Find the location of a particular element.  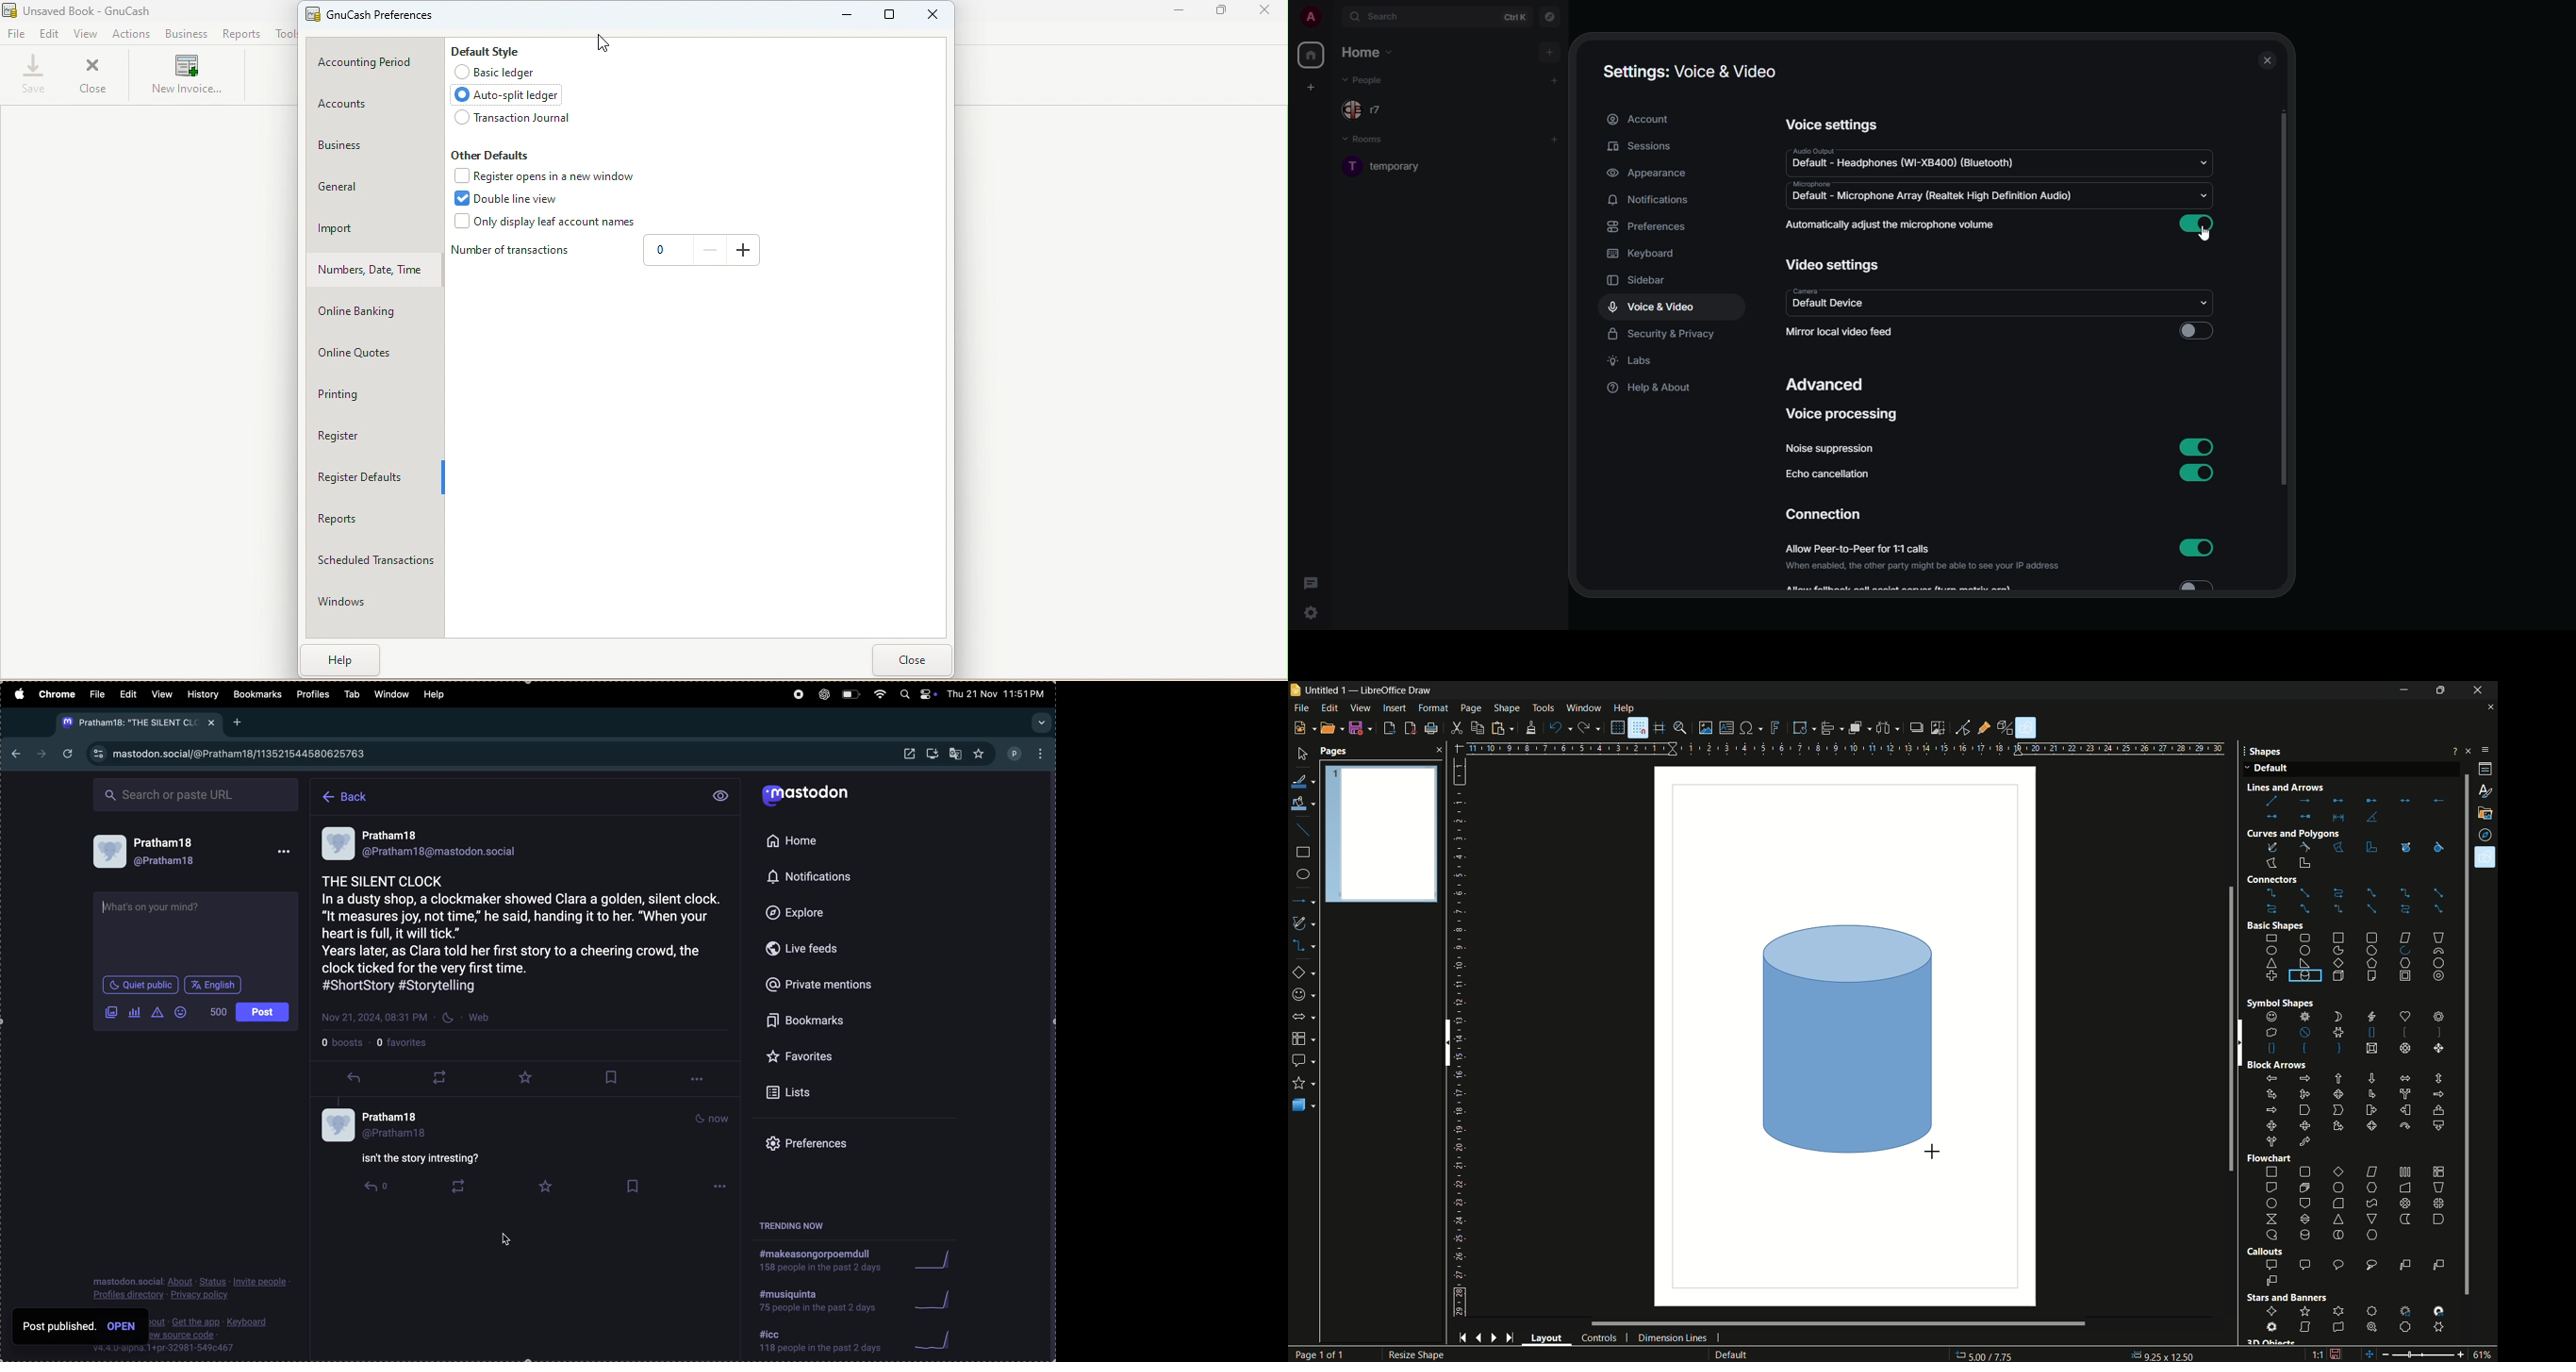

tab is located at coordinates (354, 694).